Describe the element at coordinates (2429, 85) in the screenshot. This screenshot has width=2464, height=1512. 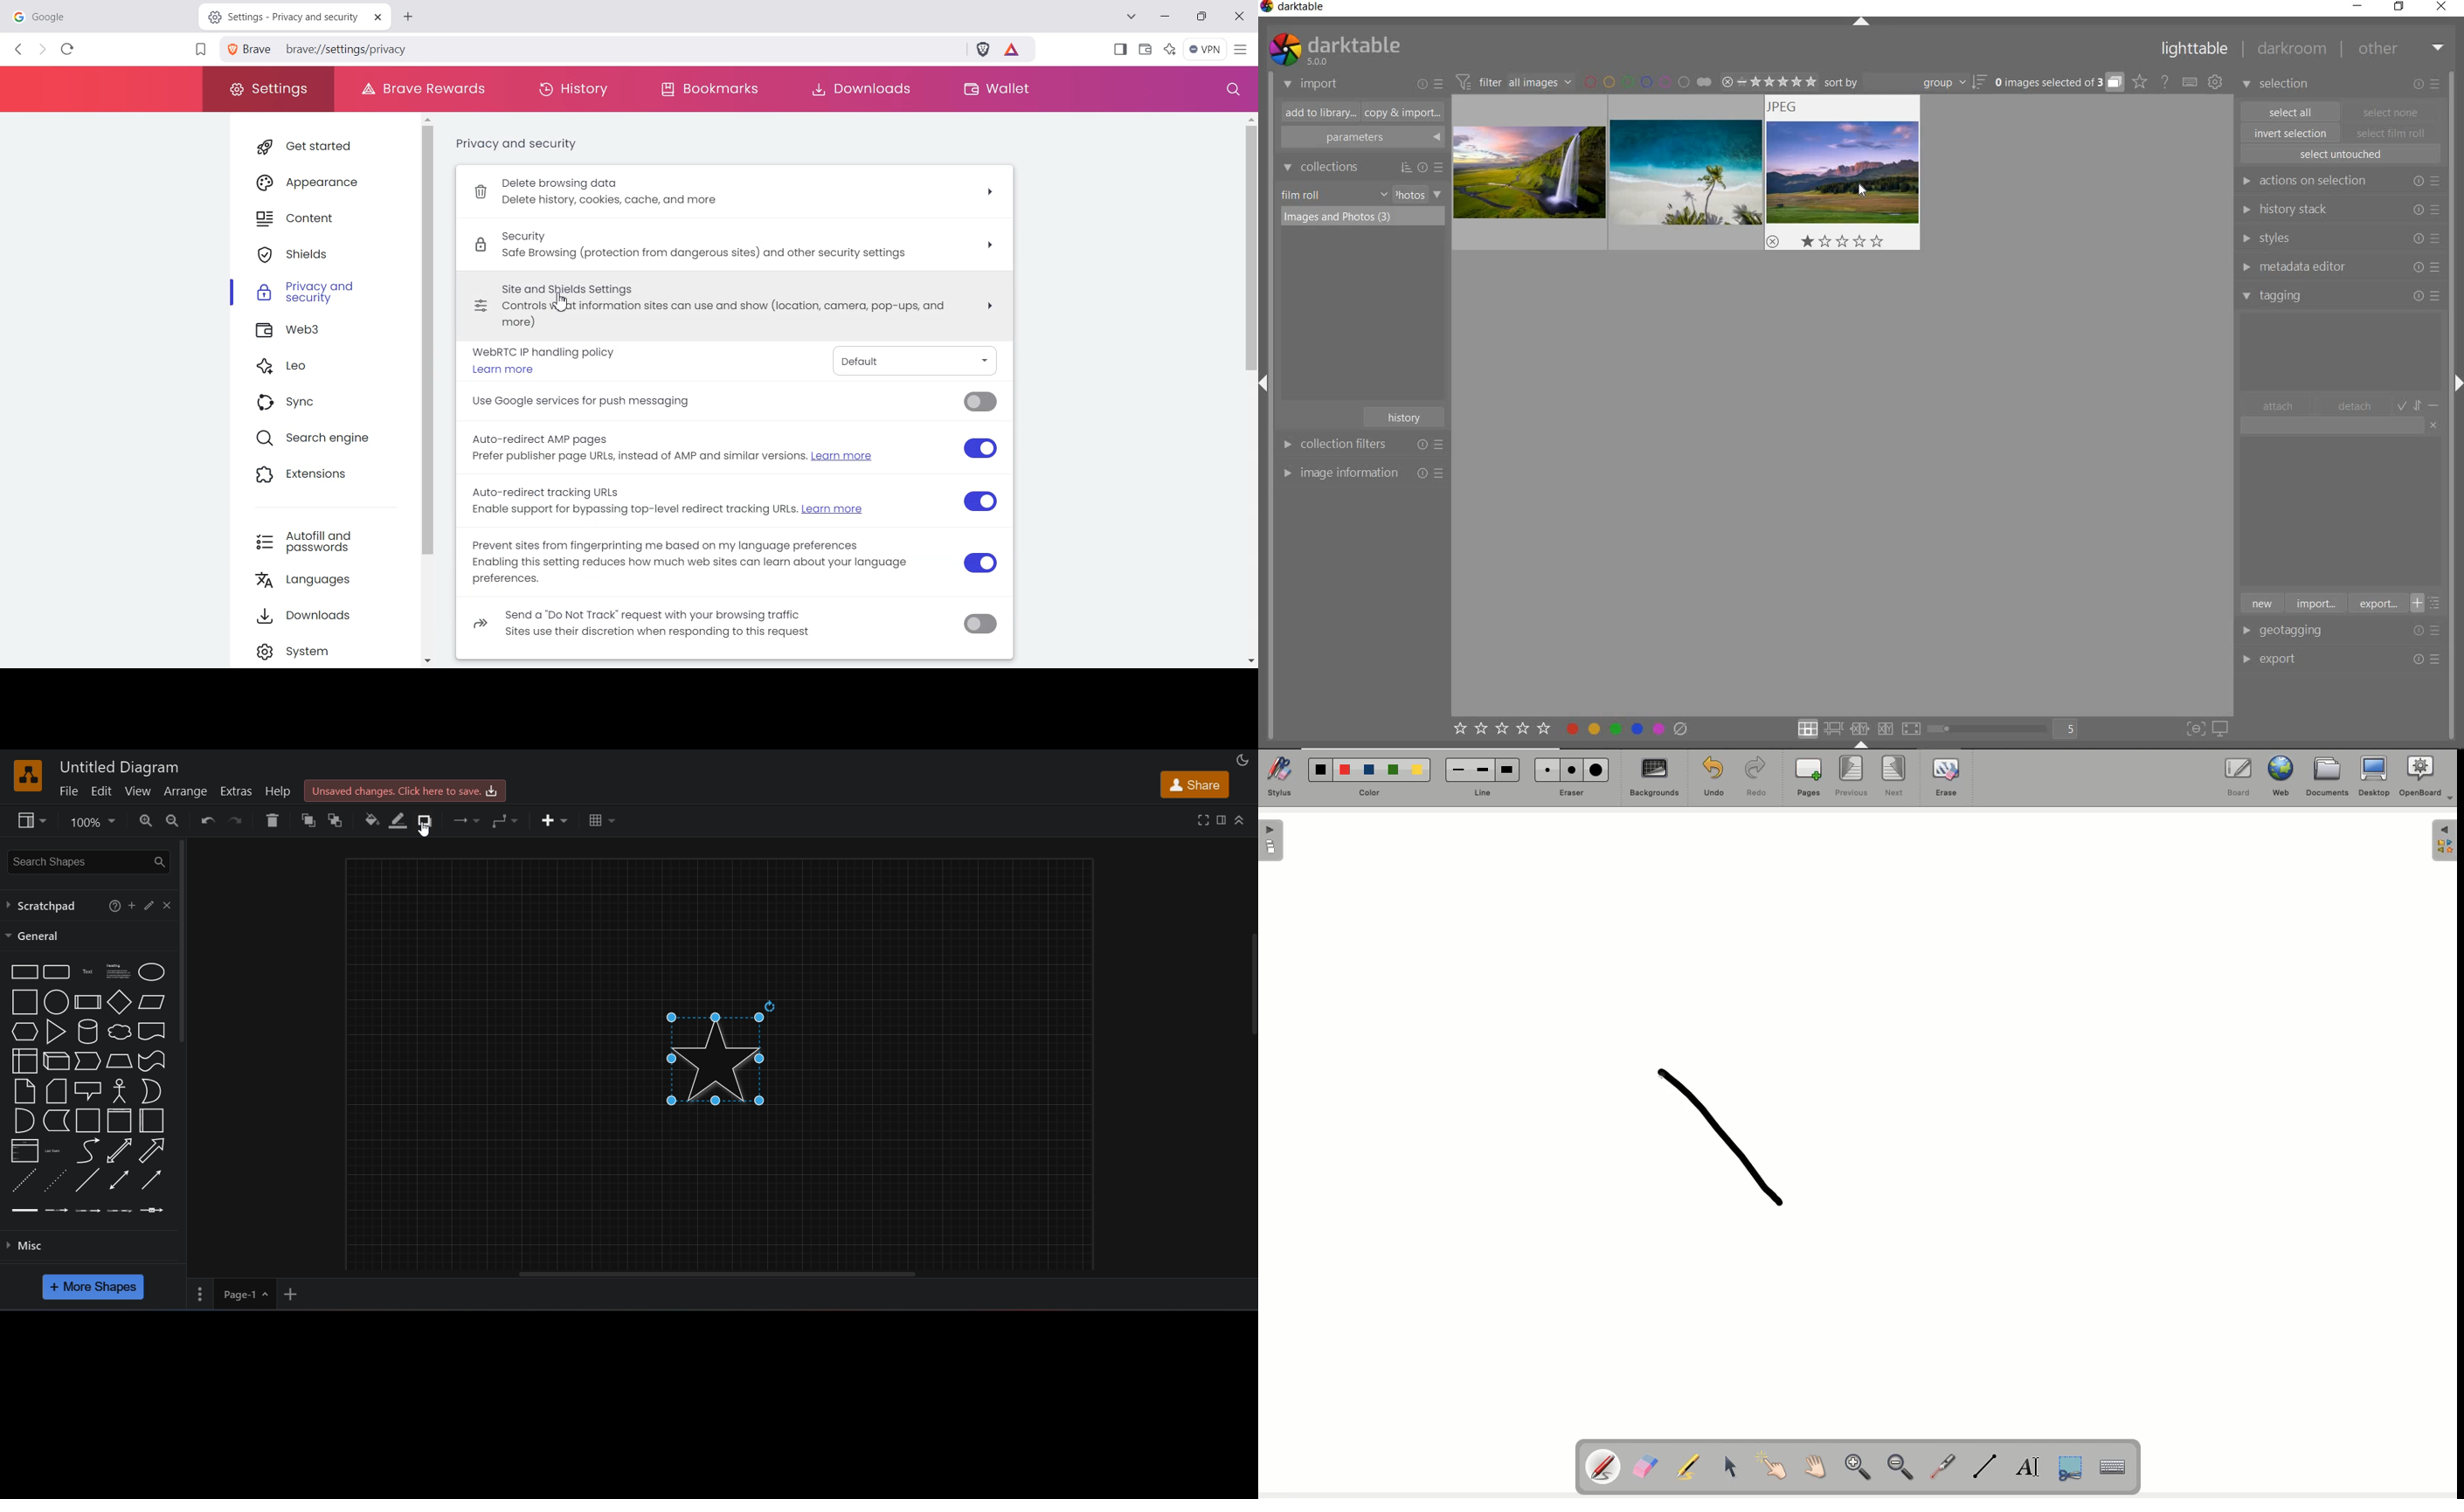
I see `modify selected images or presets & preferences` at that location.